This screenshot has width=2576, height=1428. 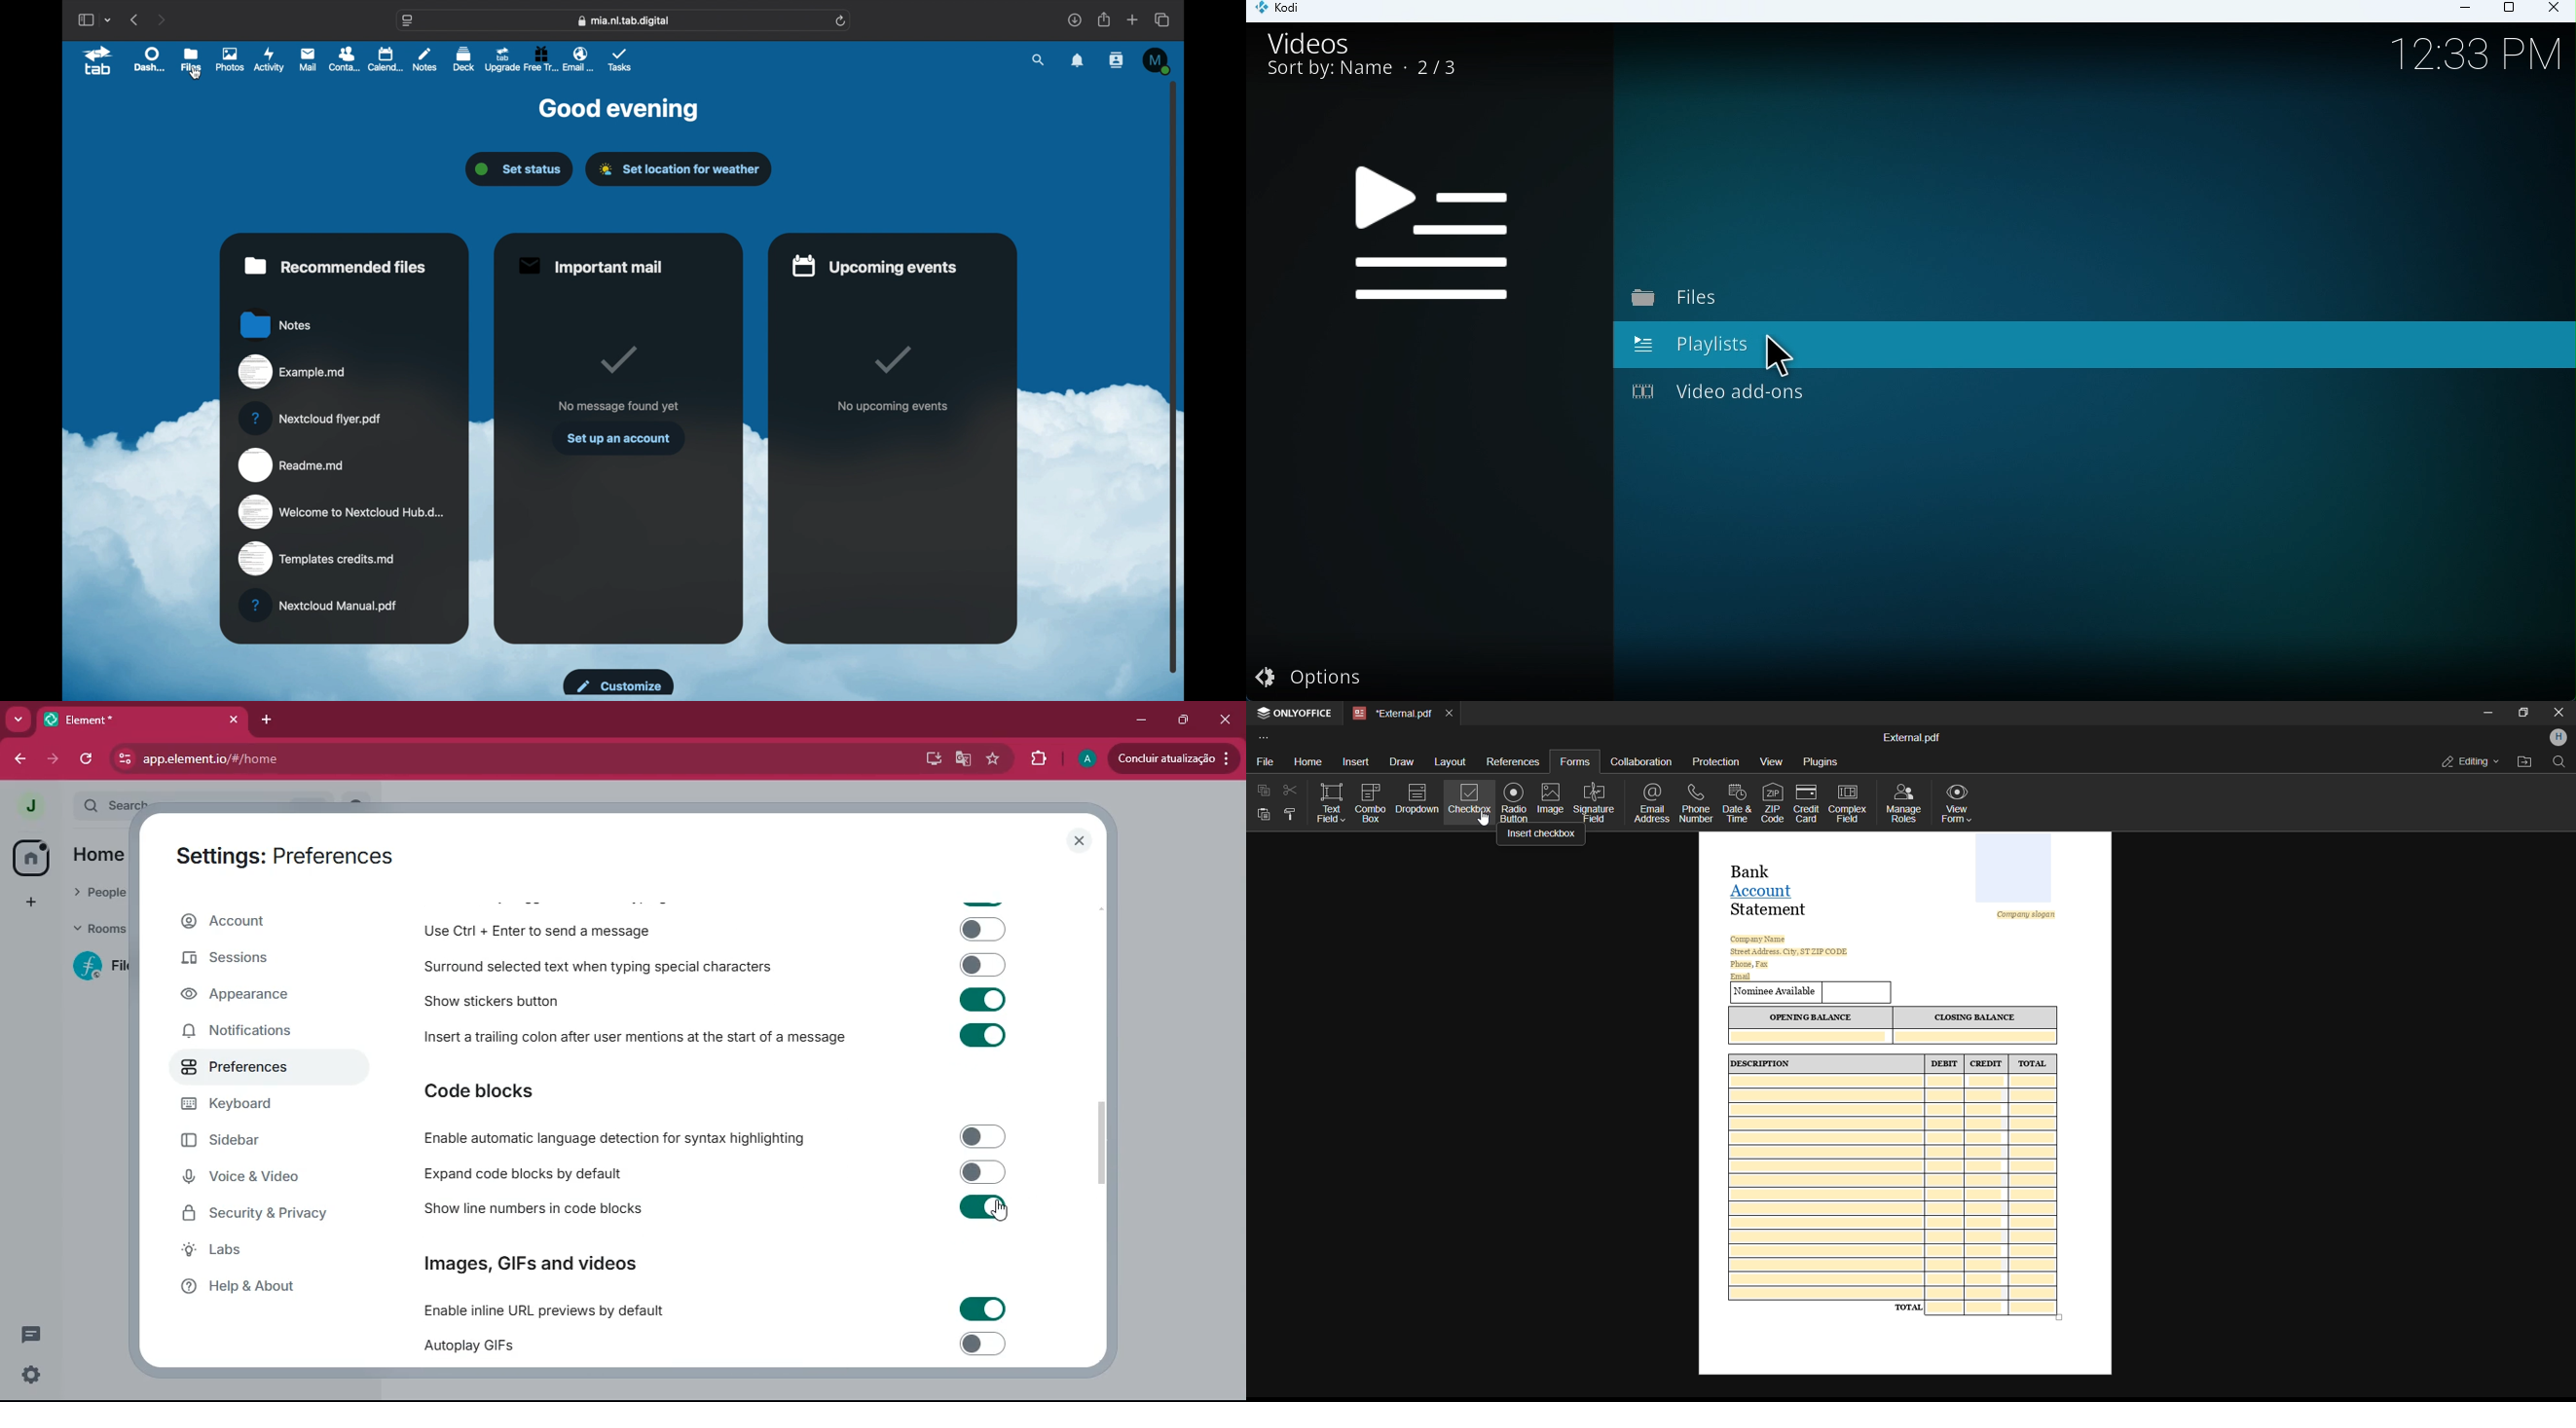 I want to click on code blocks , so click(x=492, y=1093).